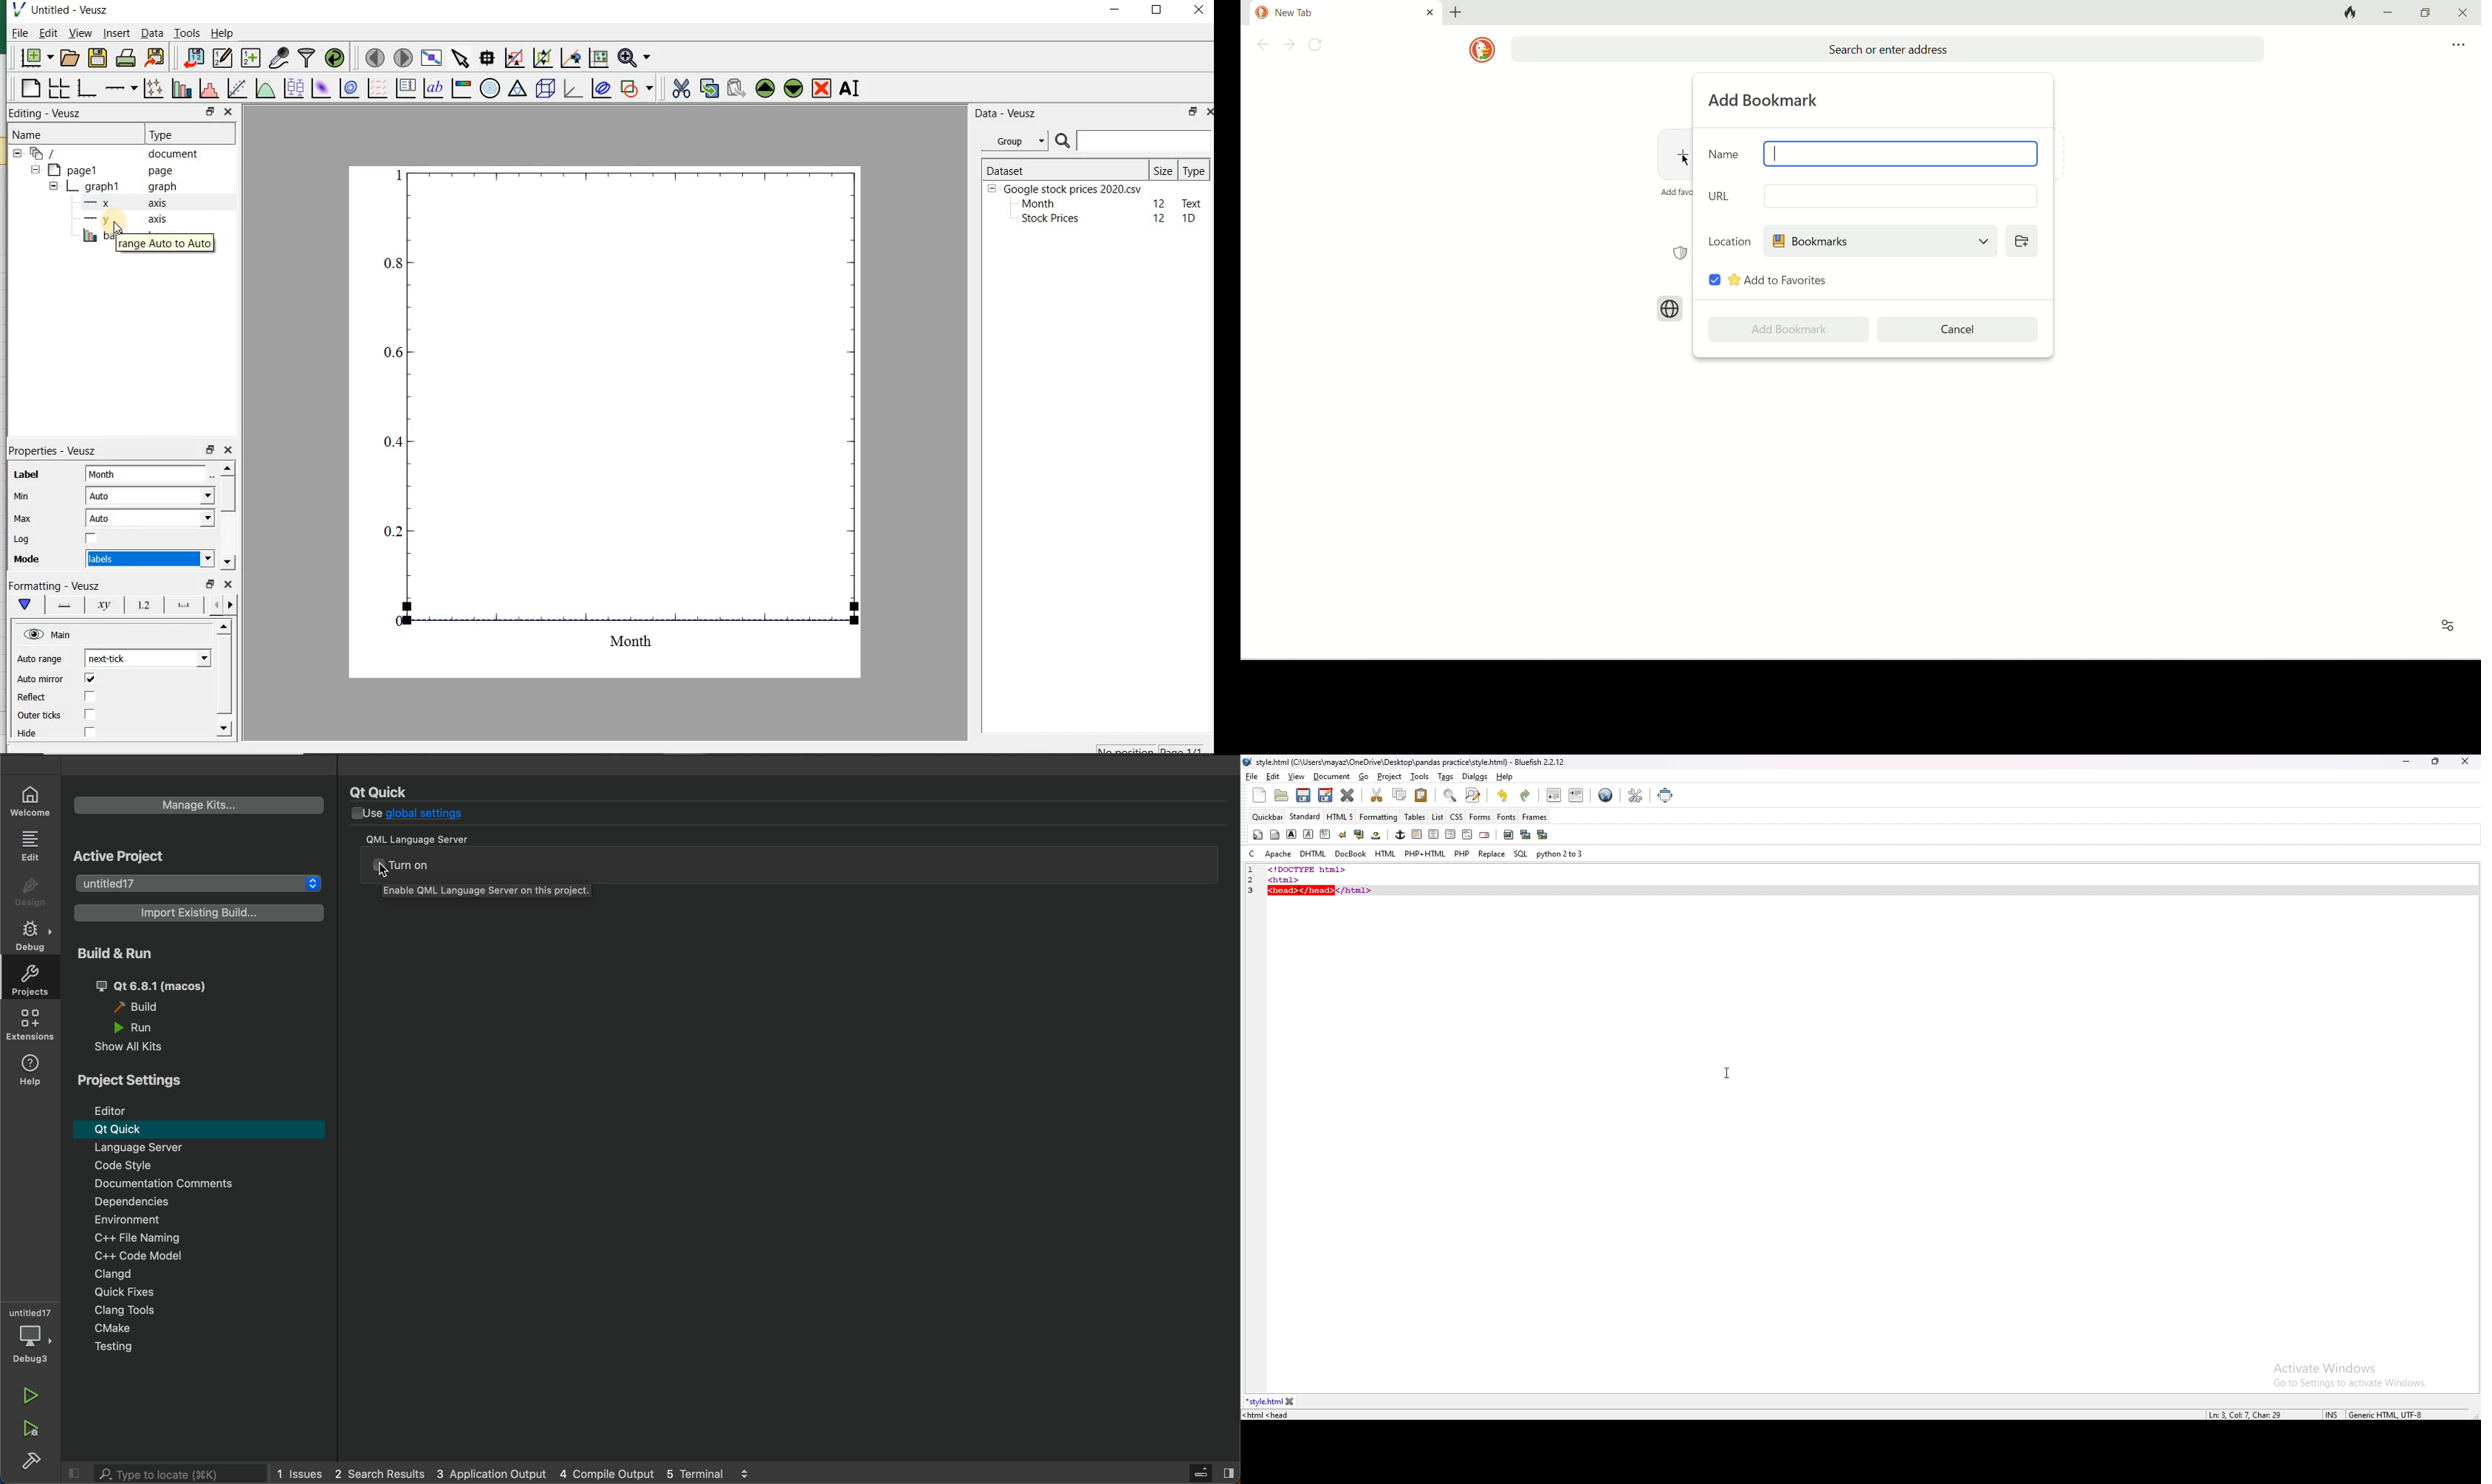 Image resolution: width=2492 pixels, height=1484 pixels. What do you see at coordinates (1319, 47) in the screenshot?
I see `refresh` at bounding box center [1319, 47].